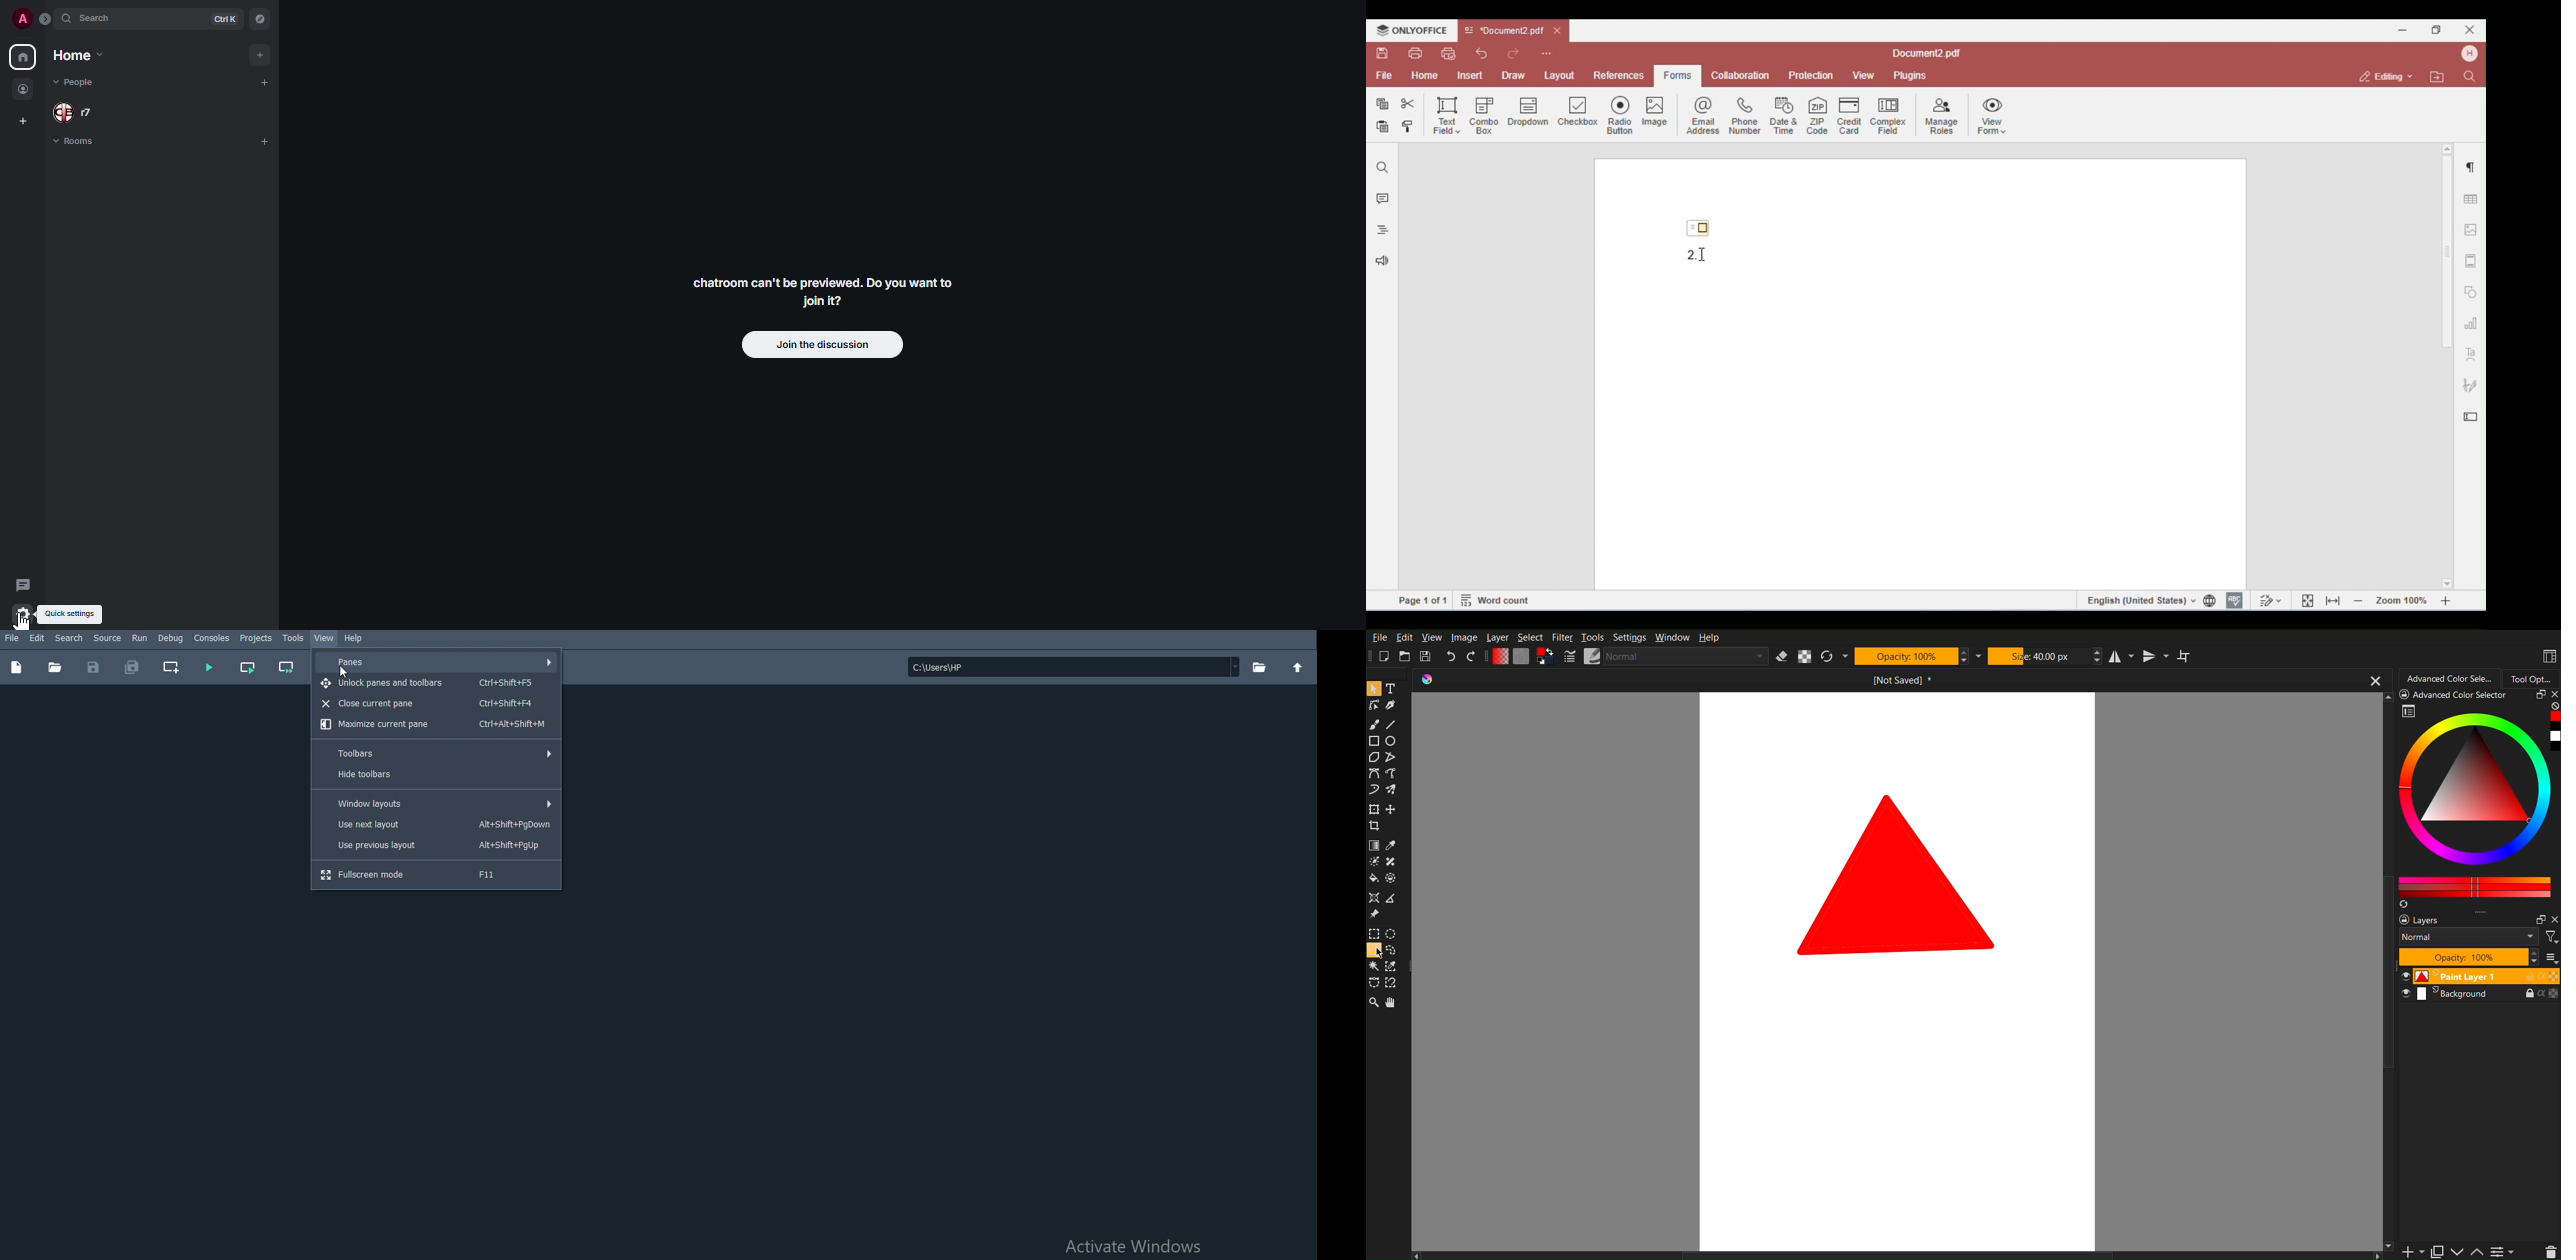  What do you see at coordinates (1375, 1003) in the screenshot?
I see `Zoom` at bounding box center [1375, 1003].